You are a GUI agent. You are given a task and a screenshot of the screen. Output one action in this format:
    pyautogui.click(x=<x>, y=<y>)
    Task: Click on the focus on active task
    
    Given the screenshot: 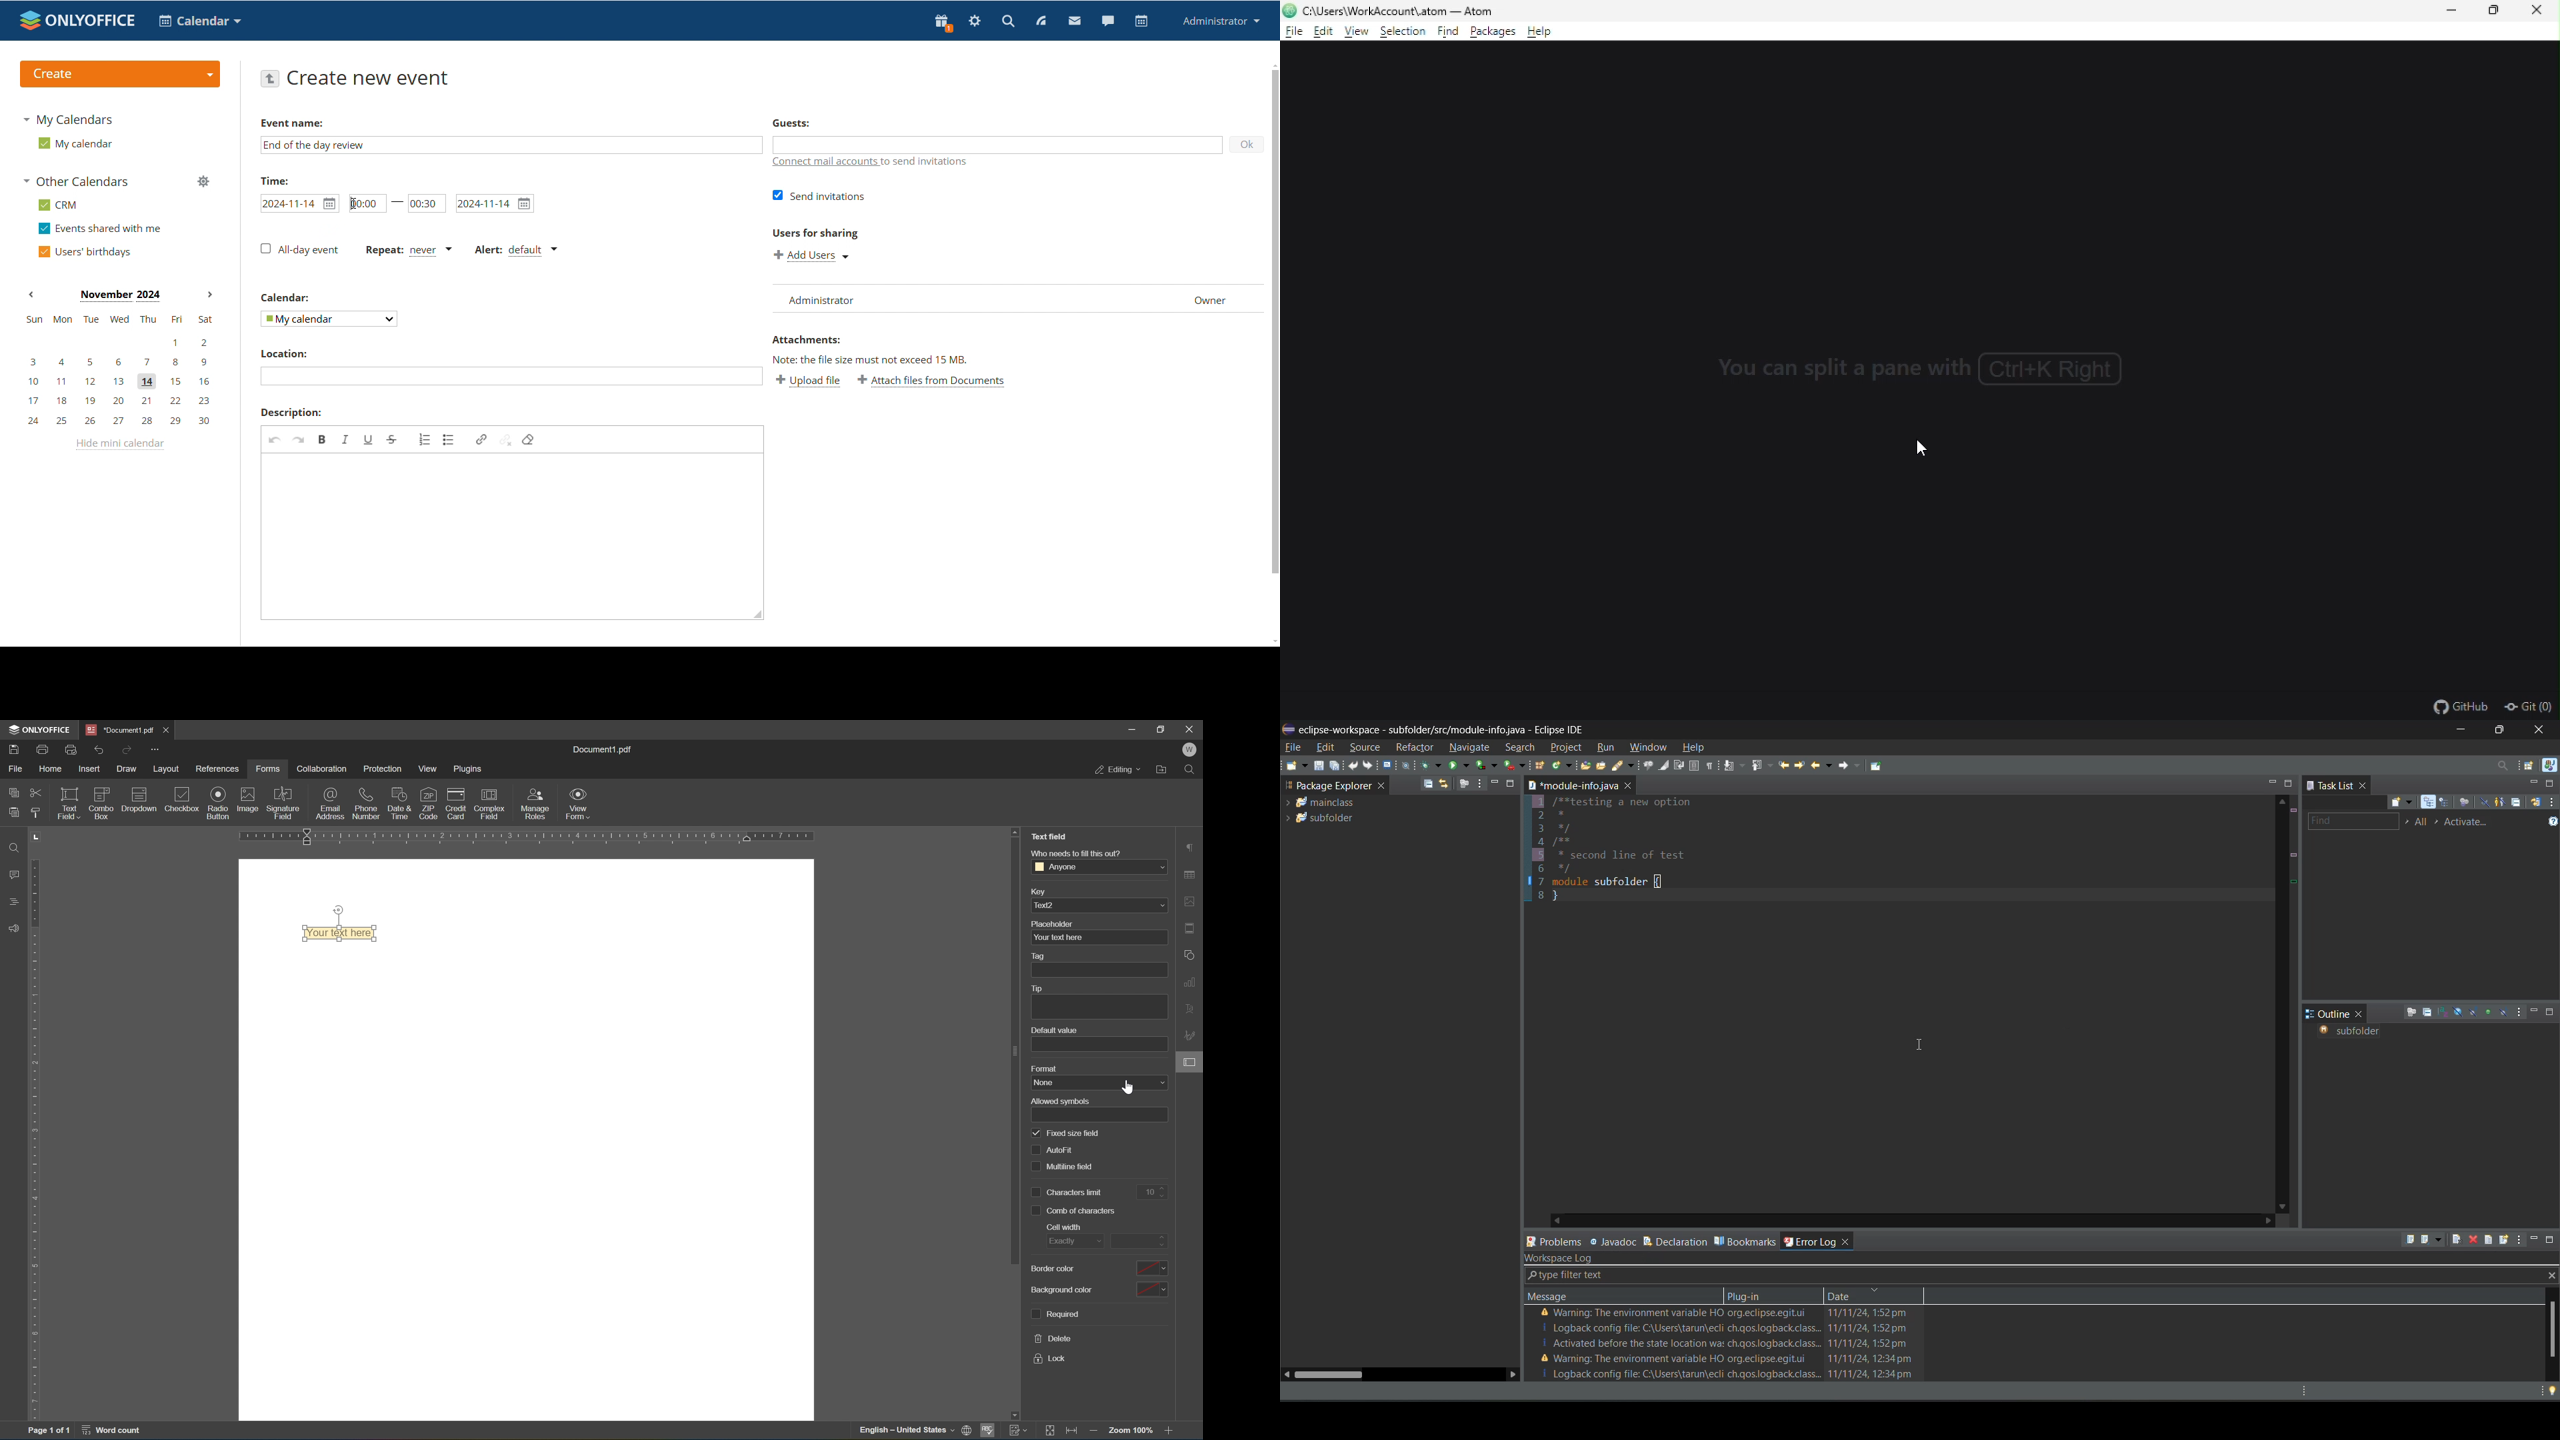 What is the action you would take?
    pyautogui.click(x=1463, y=784)
    